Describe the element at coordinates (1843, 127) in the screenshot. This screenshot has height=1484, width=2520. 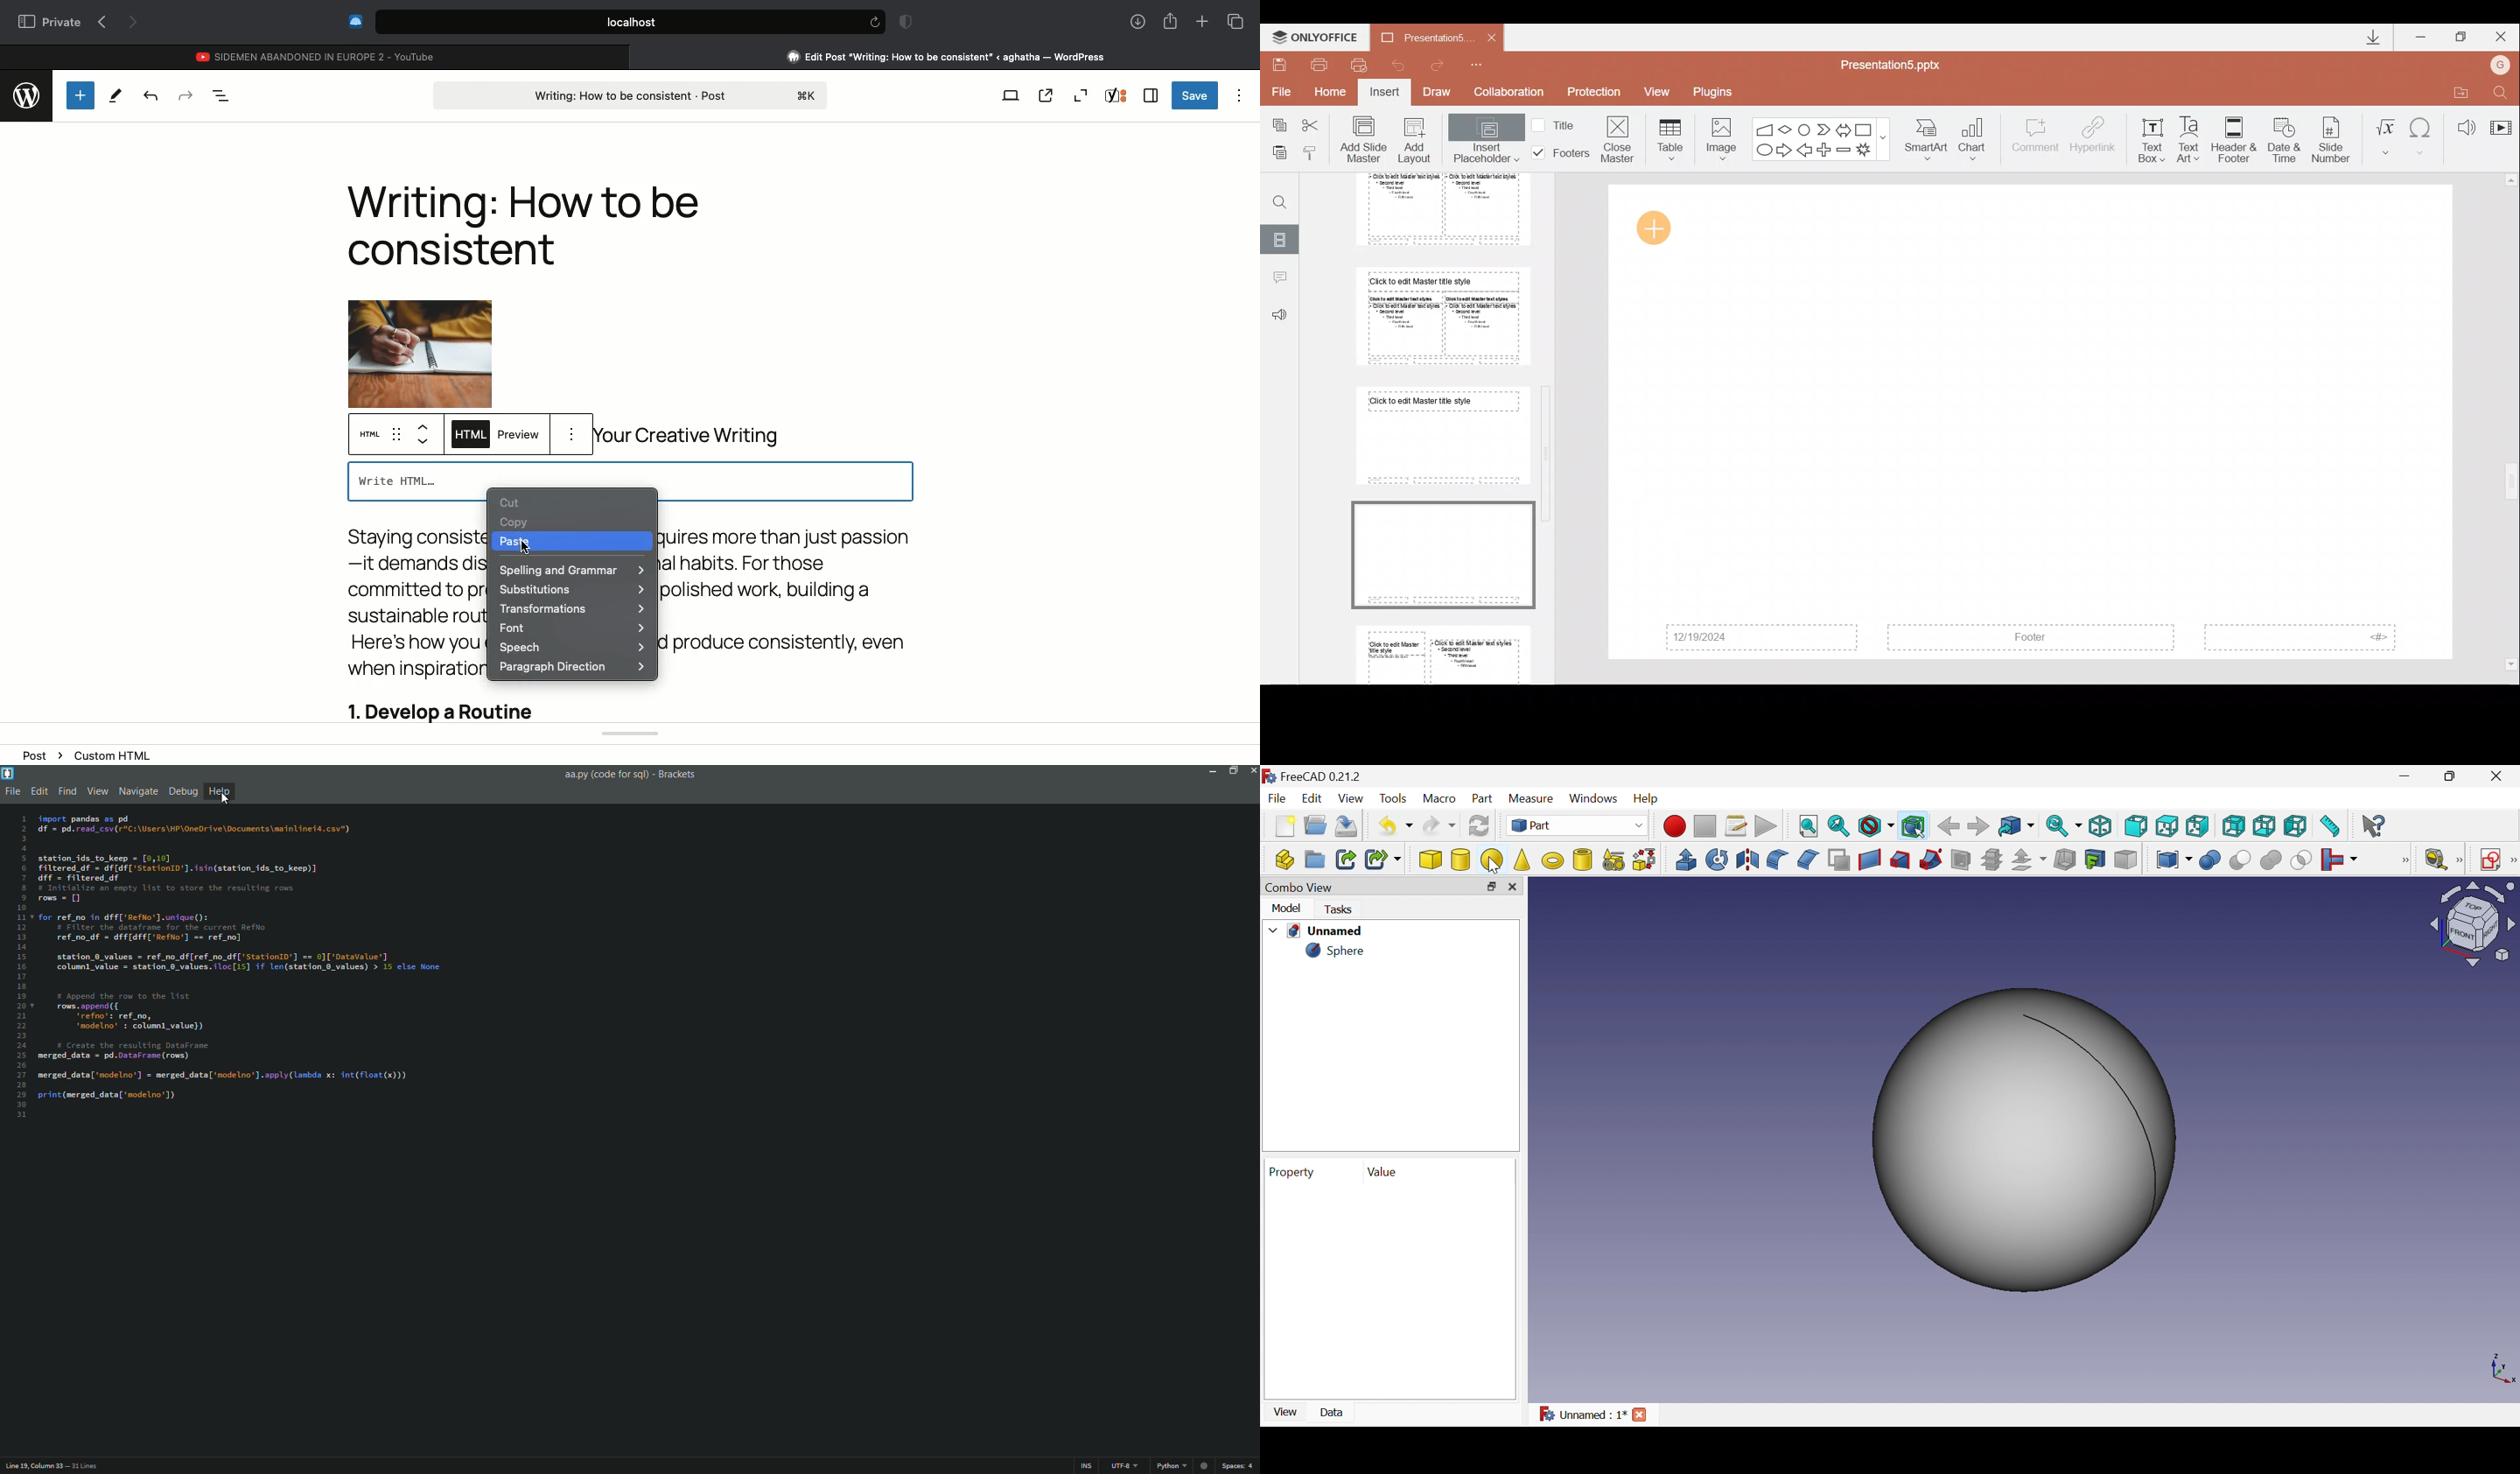
I see `Left right arrow` at that location.